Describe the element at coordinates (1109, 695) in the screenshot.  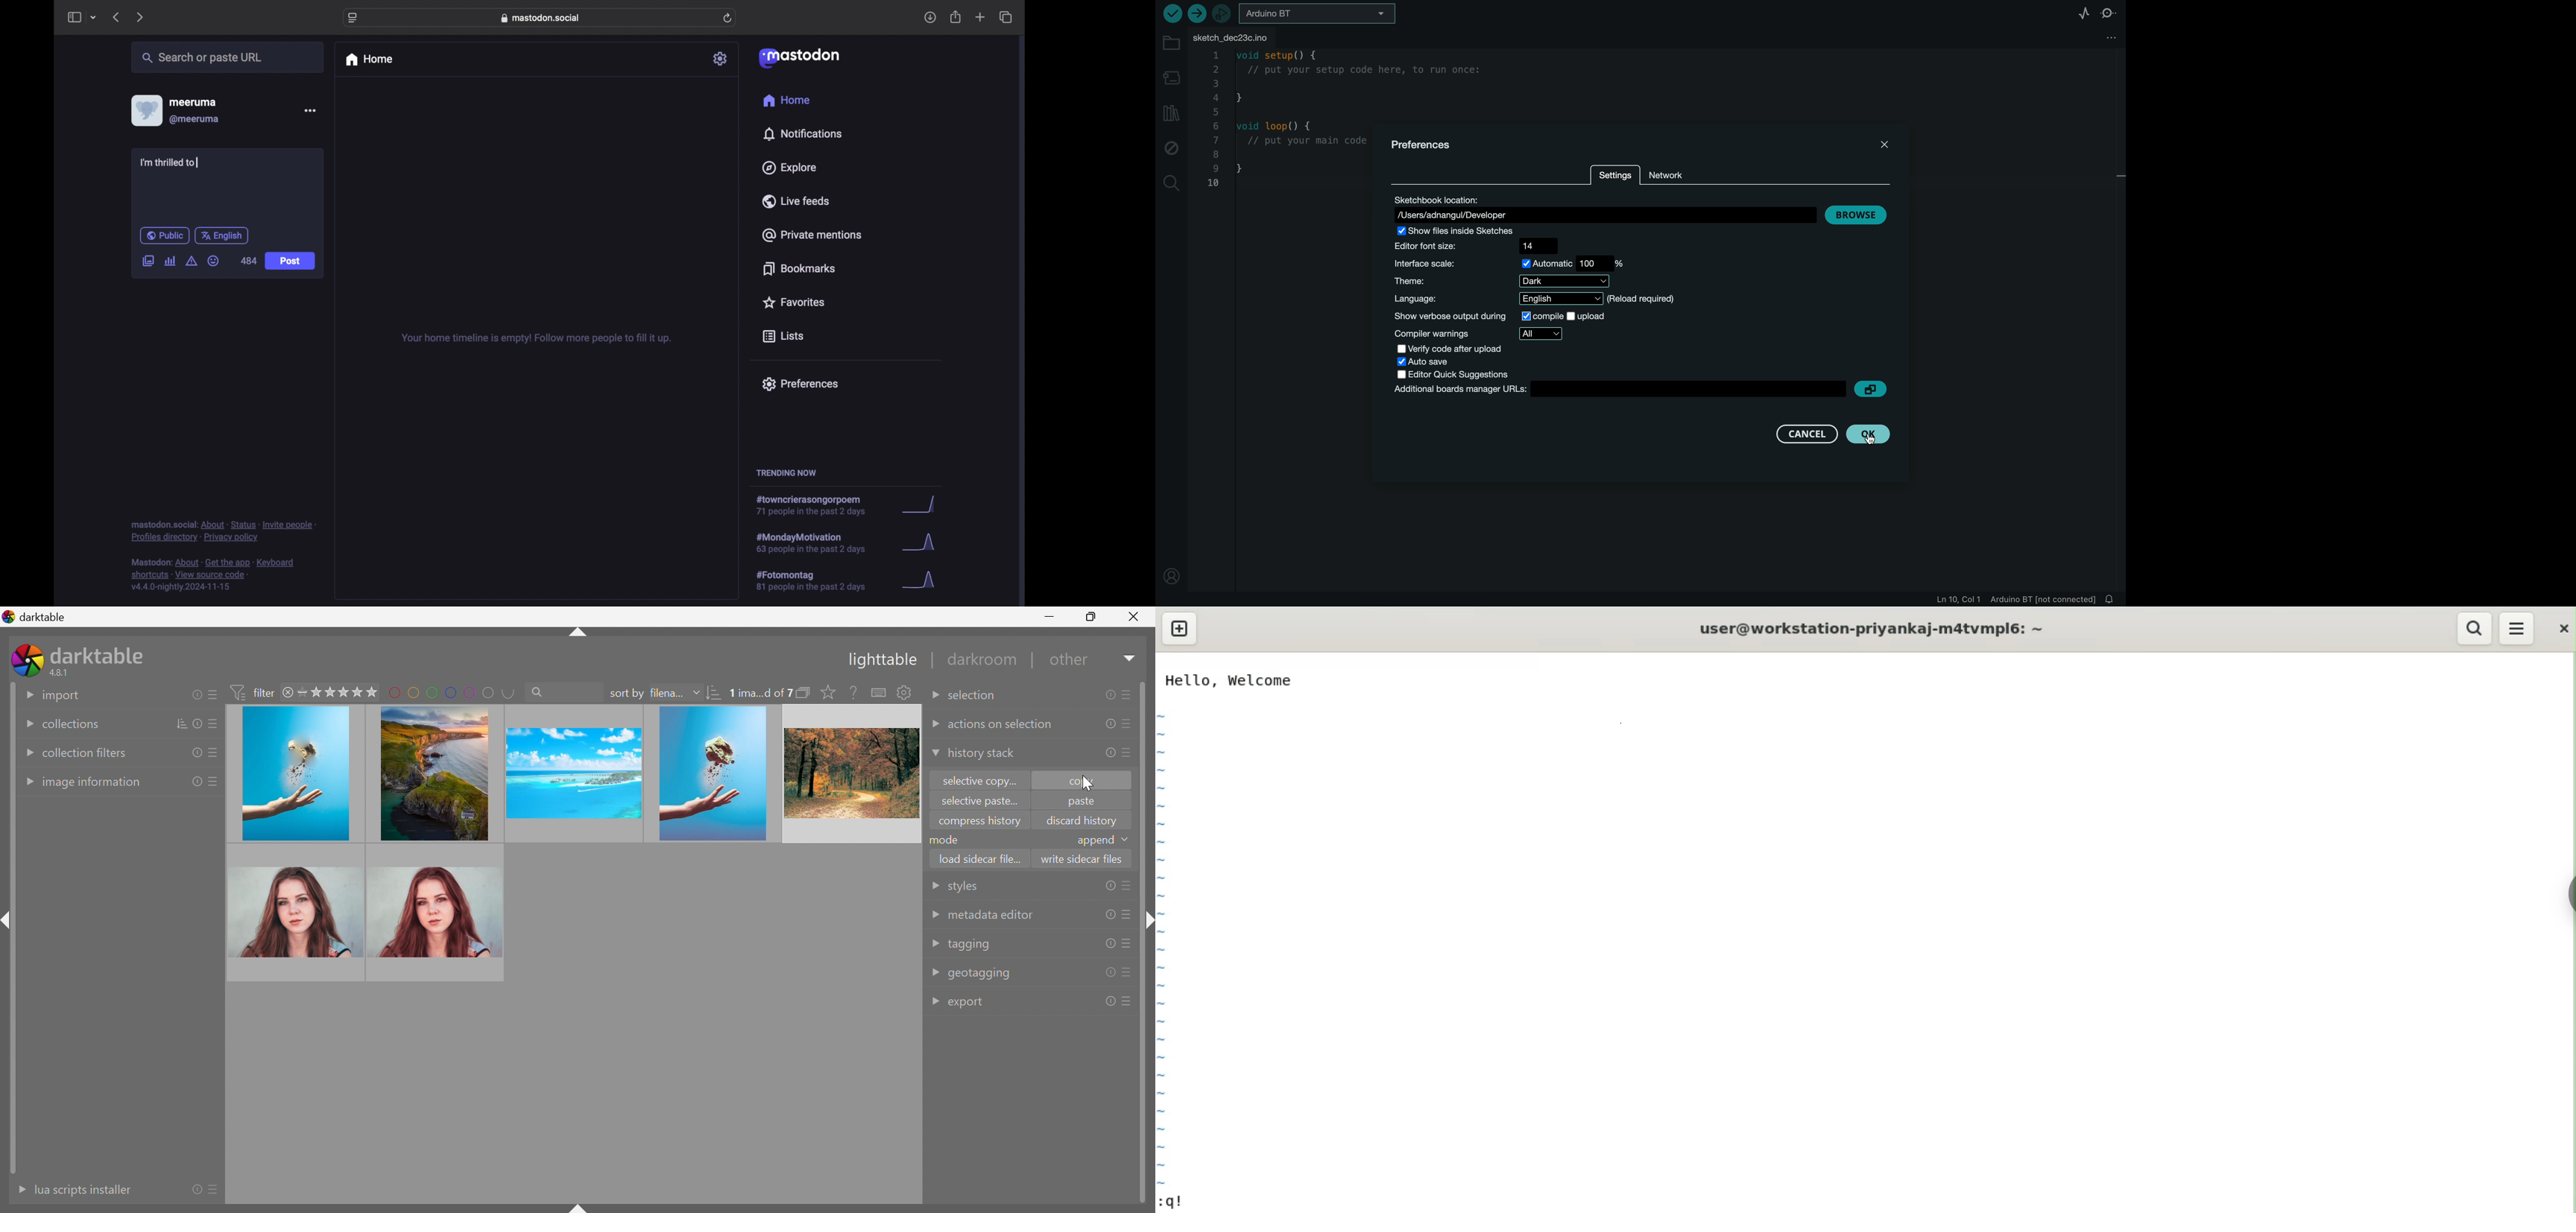
I see `reset` at that location.